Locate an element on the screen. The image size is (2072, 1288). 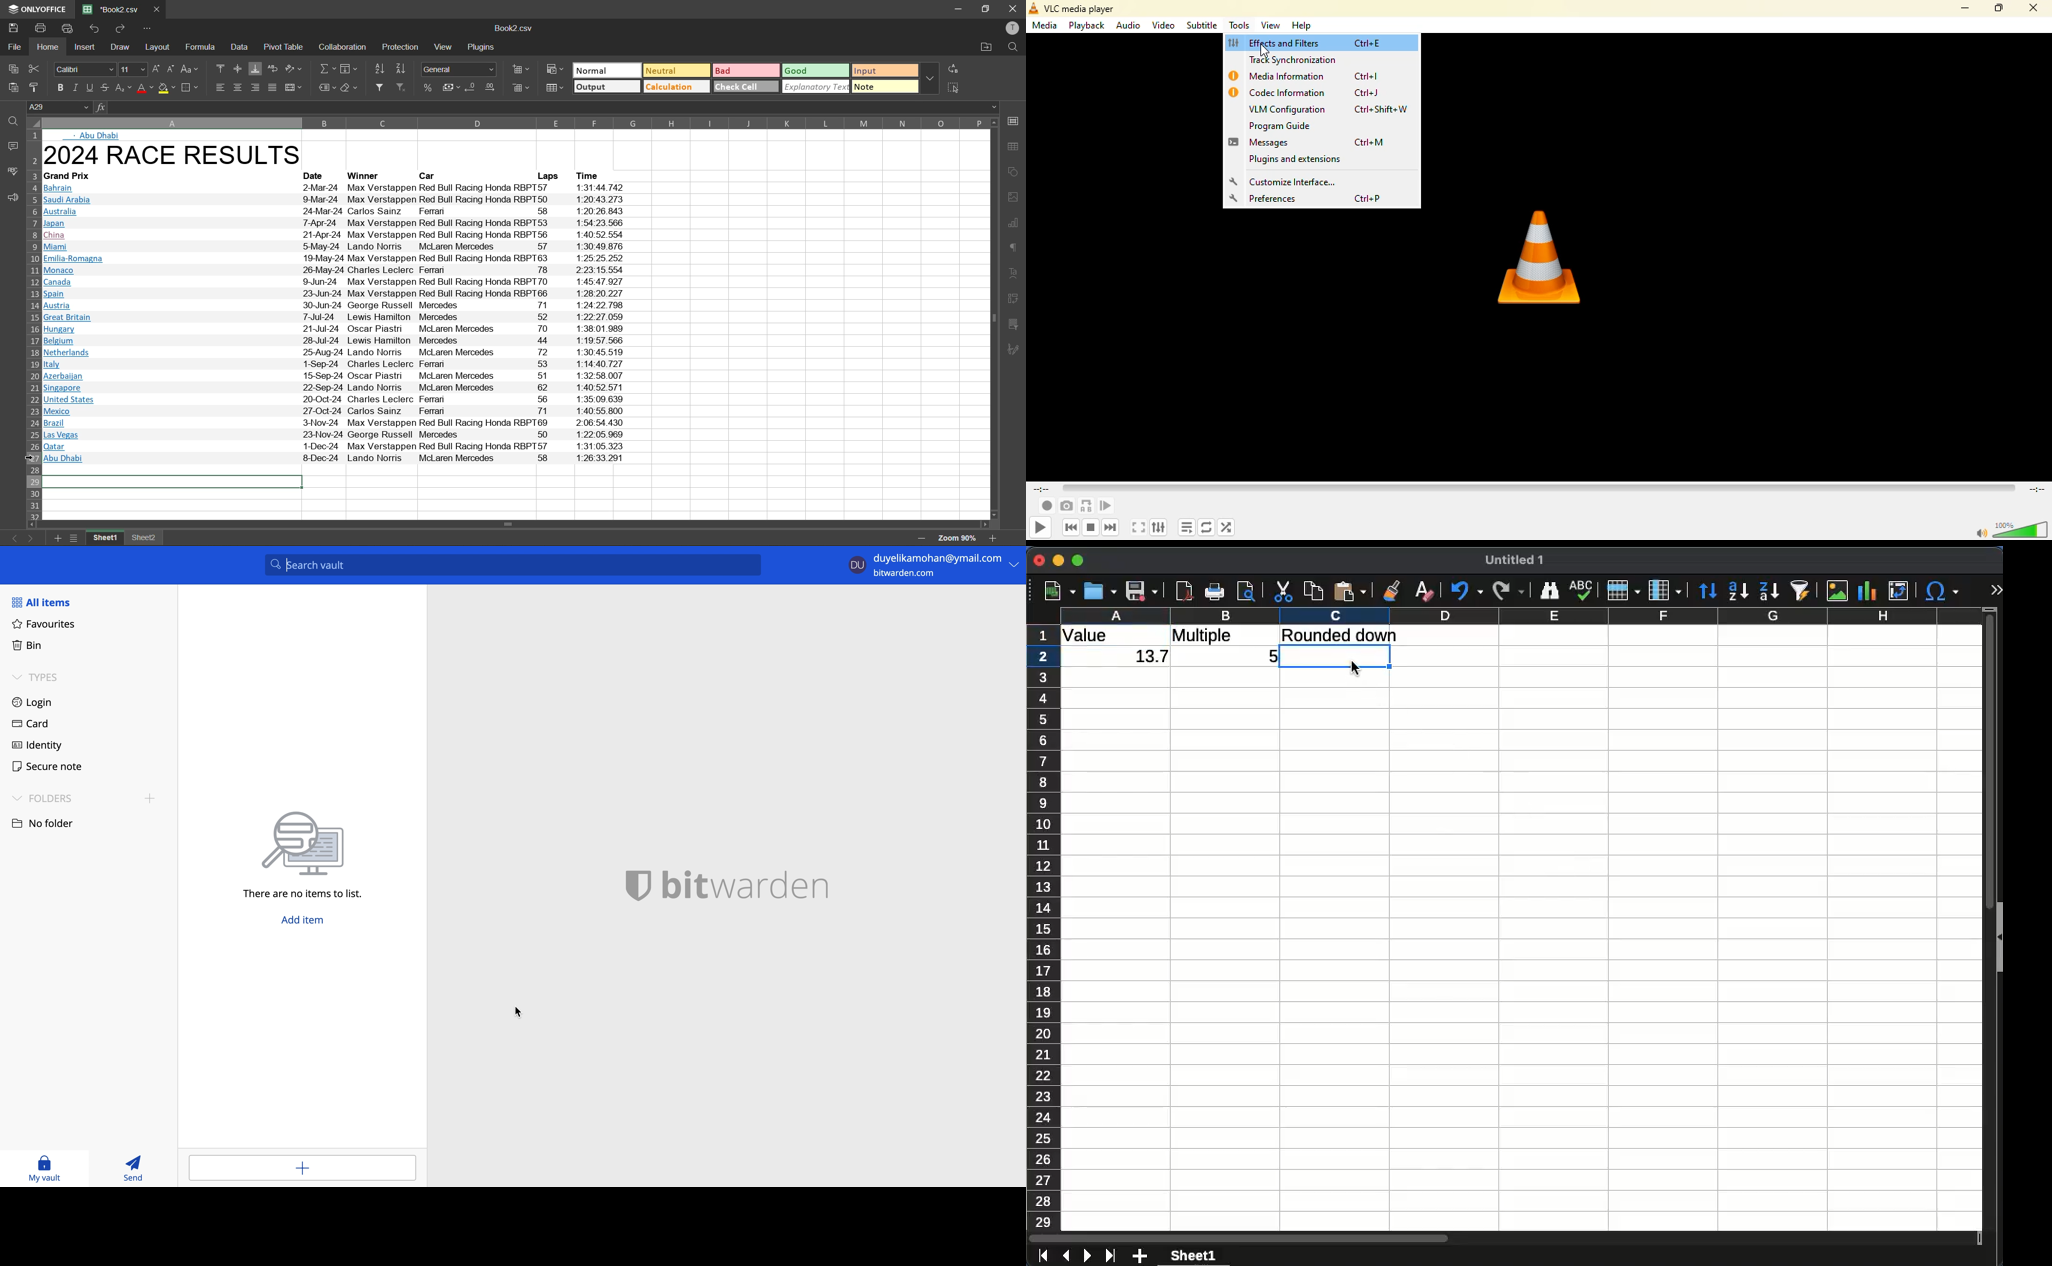
frame by frame is located at coordinates (1106, 505).